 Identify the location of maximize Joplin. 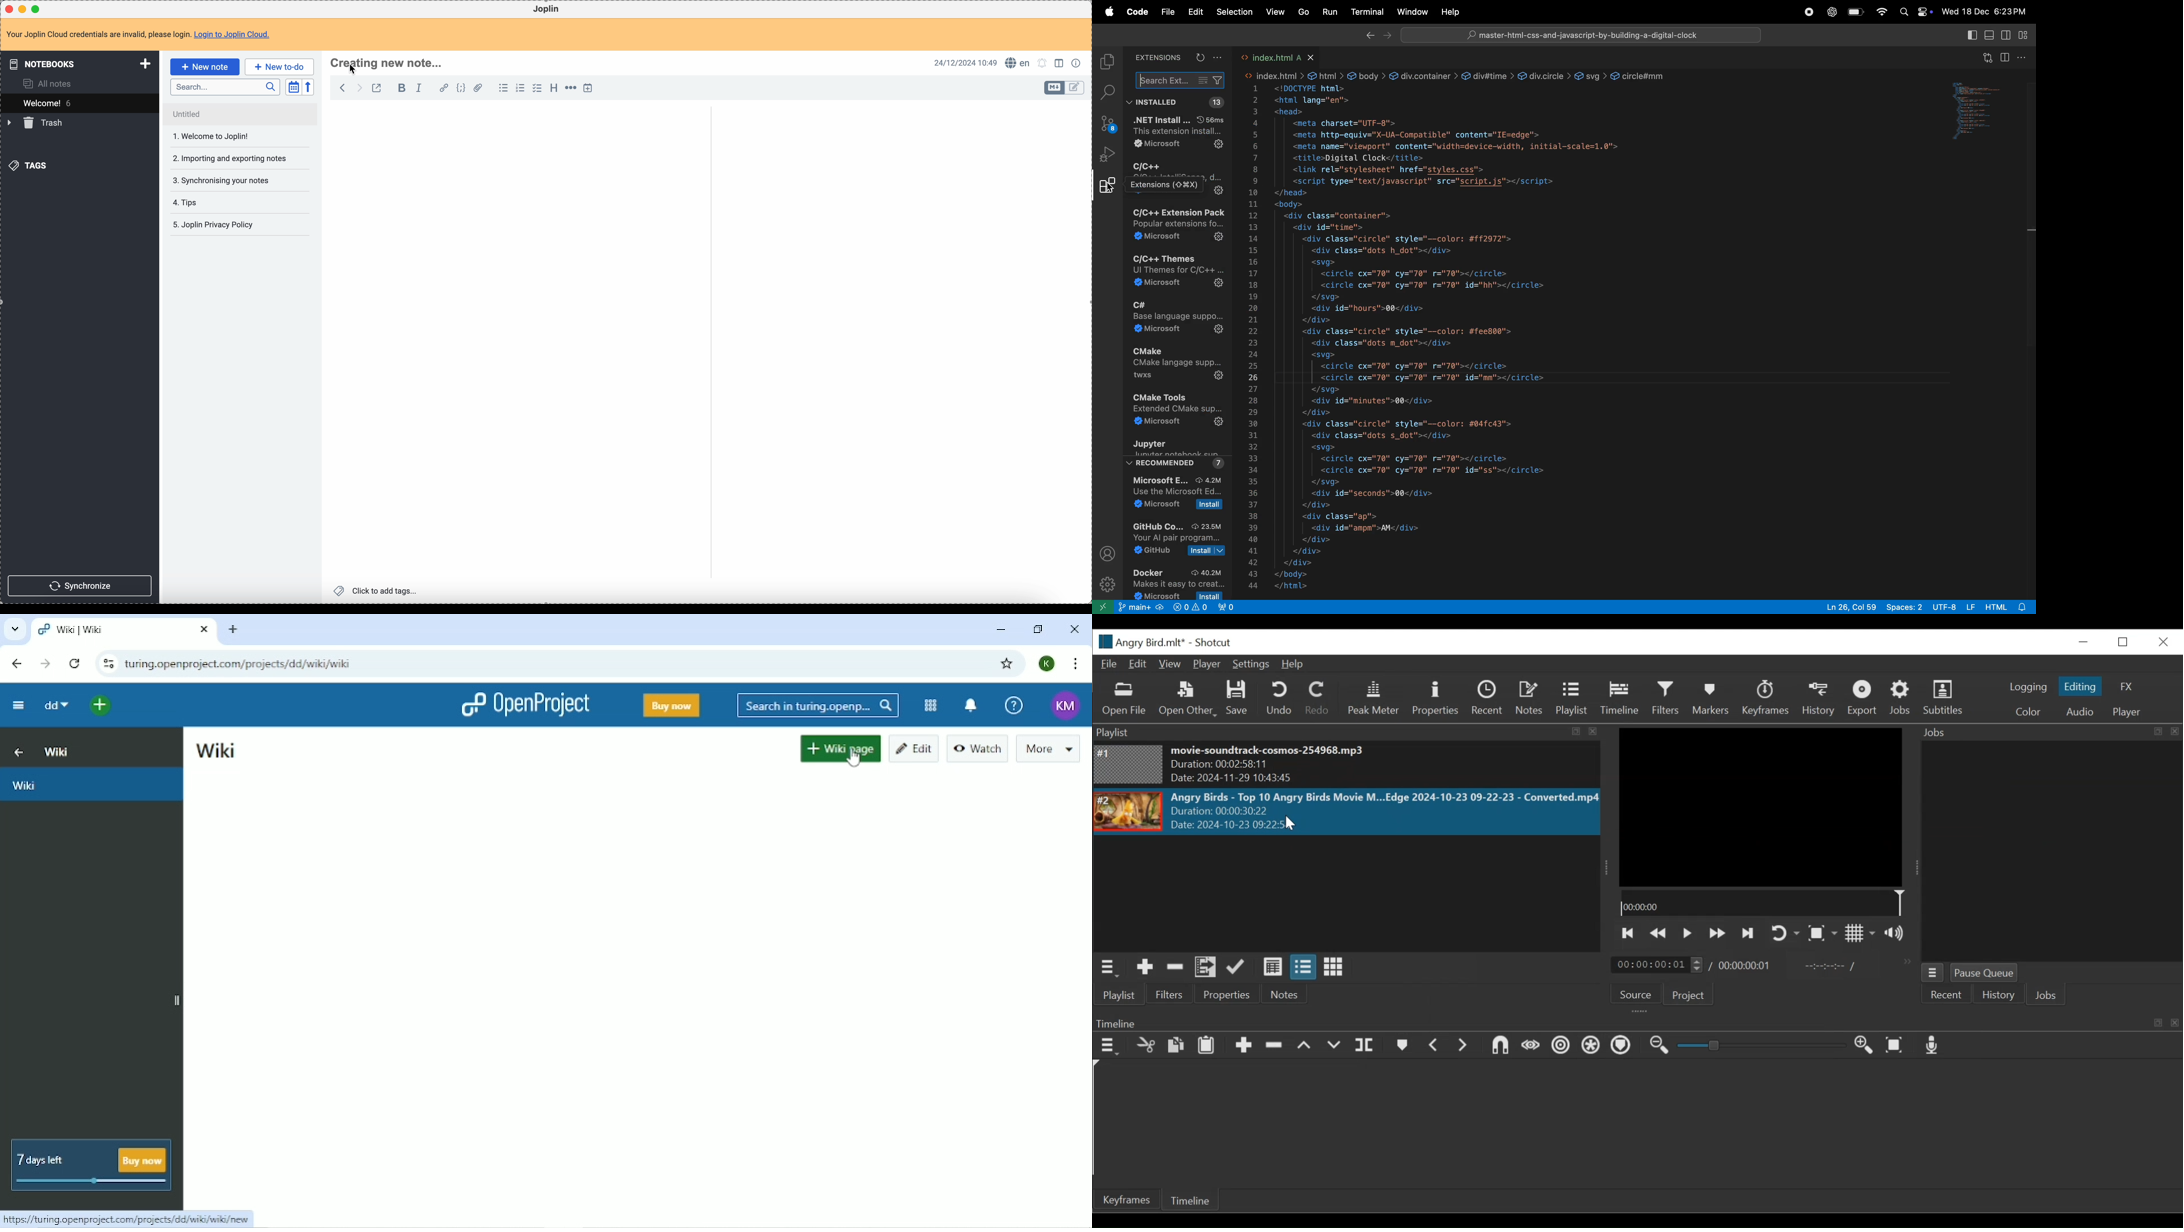
(38, 9).